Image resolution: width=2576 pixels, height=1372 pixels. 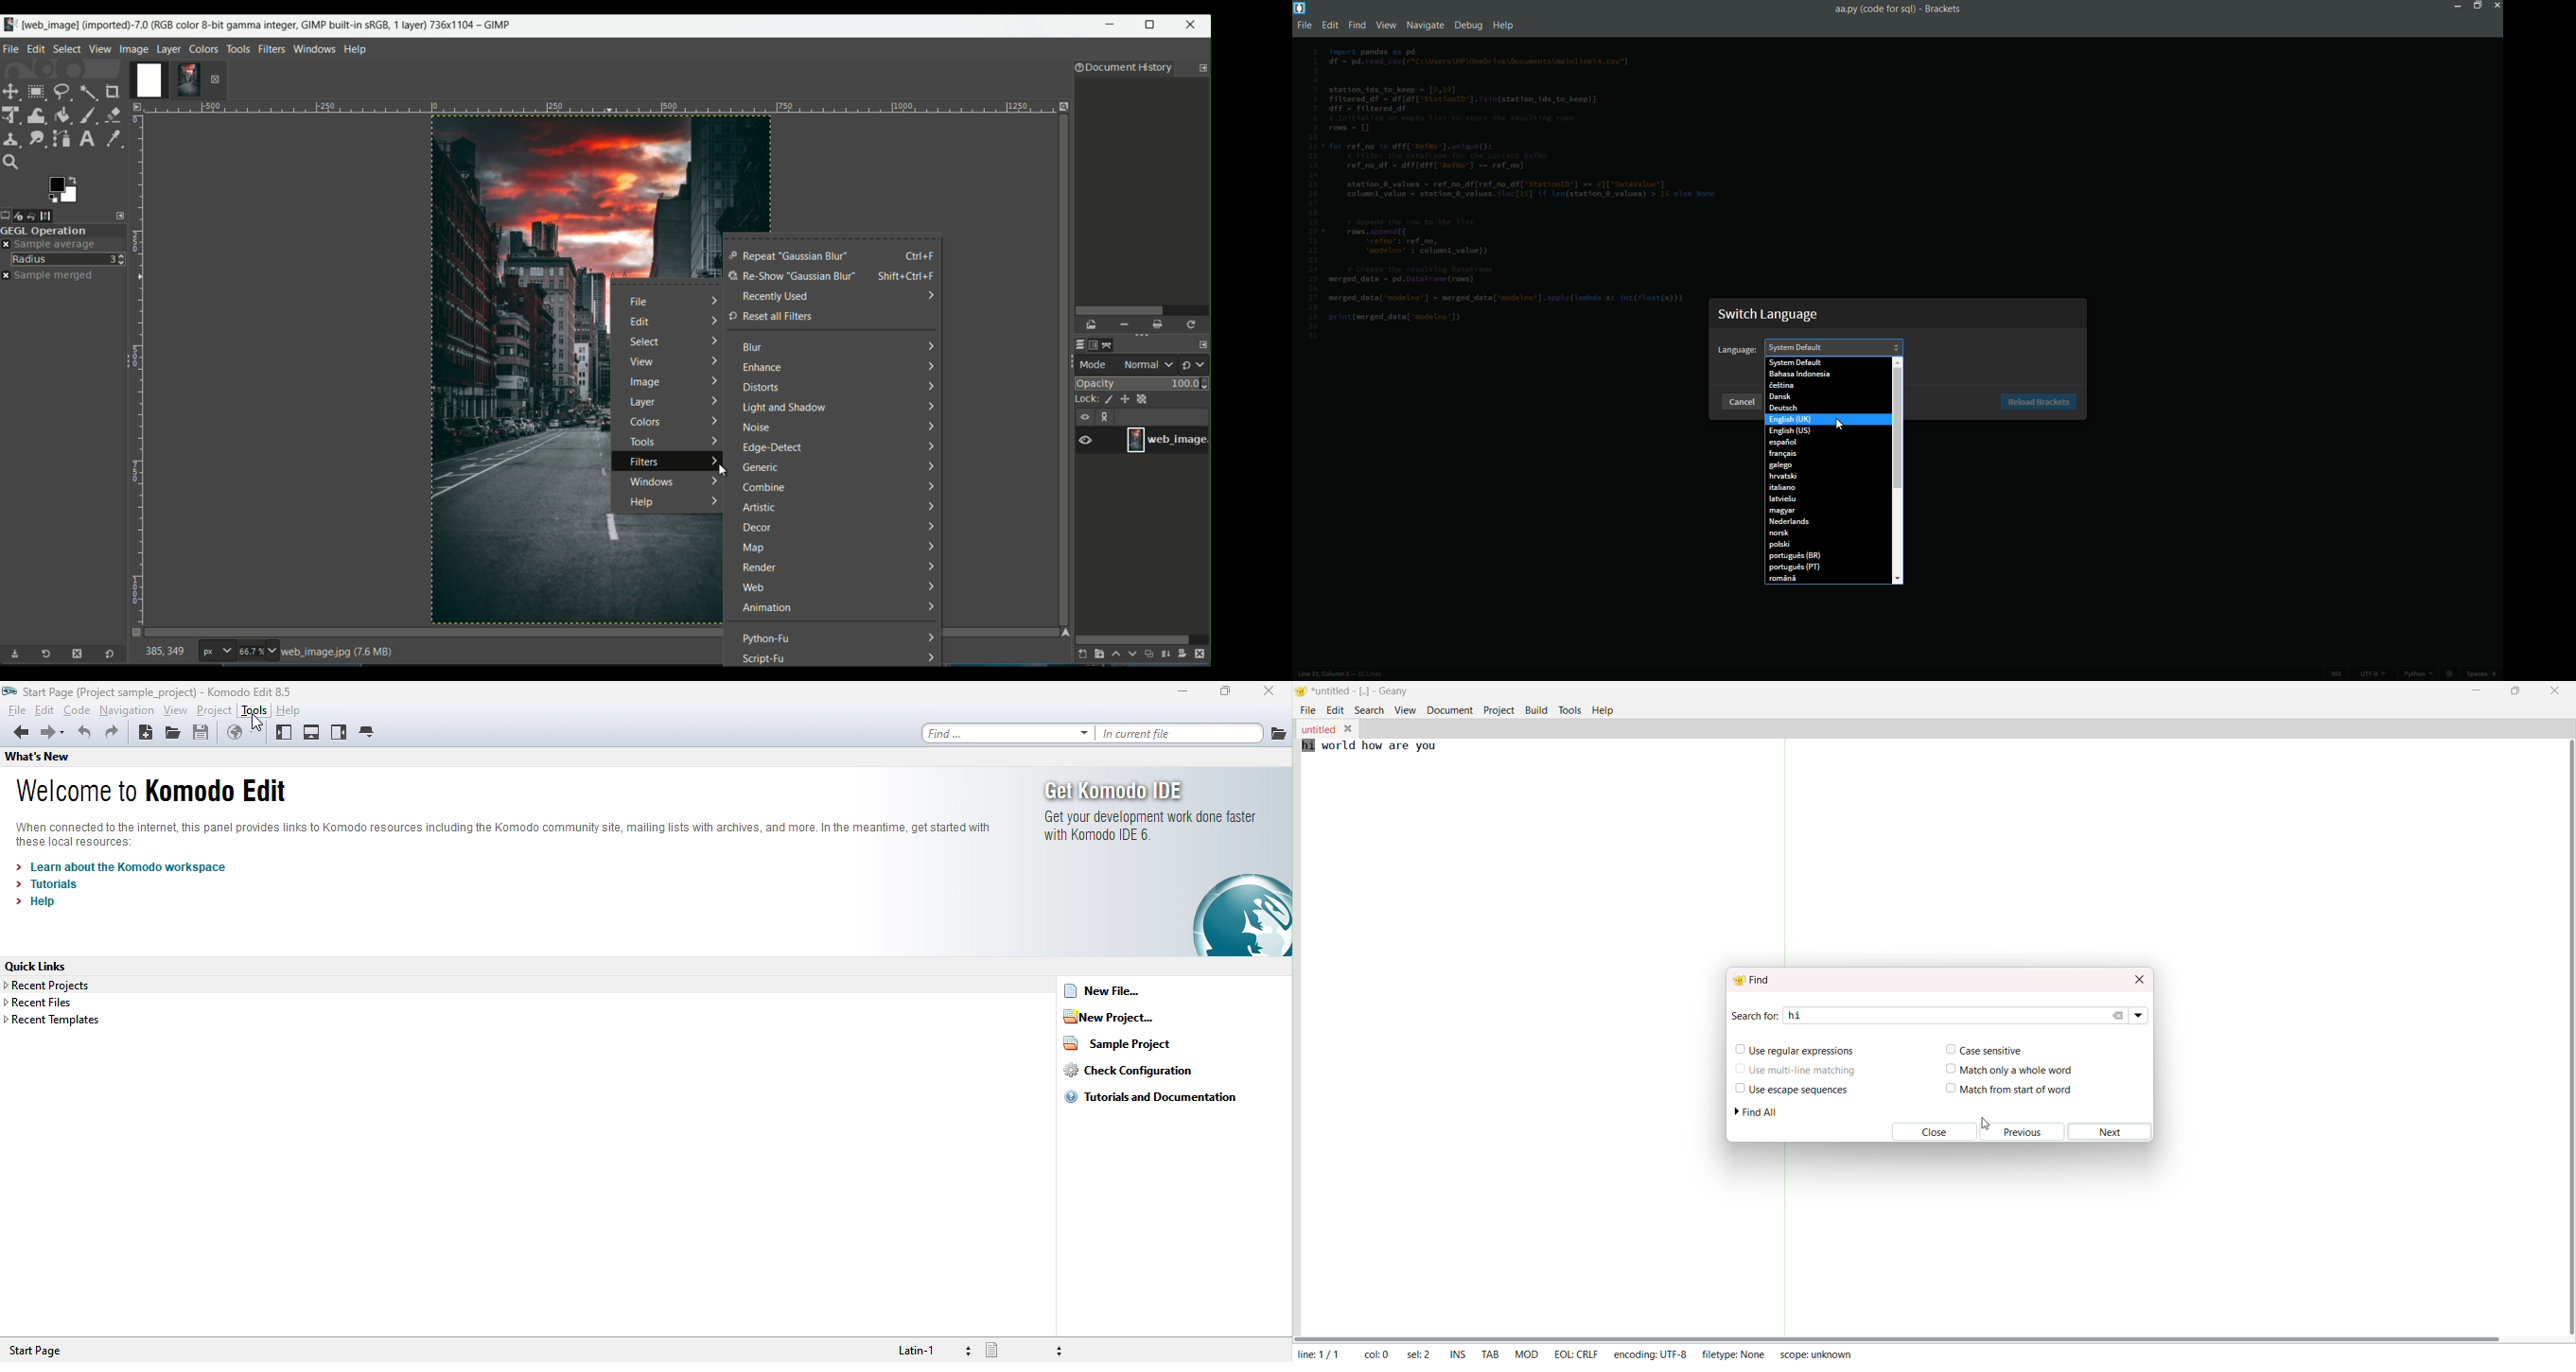 I want to click on configure this tab, so click(x=122, y=215).